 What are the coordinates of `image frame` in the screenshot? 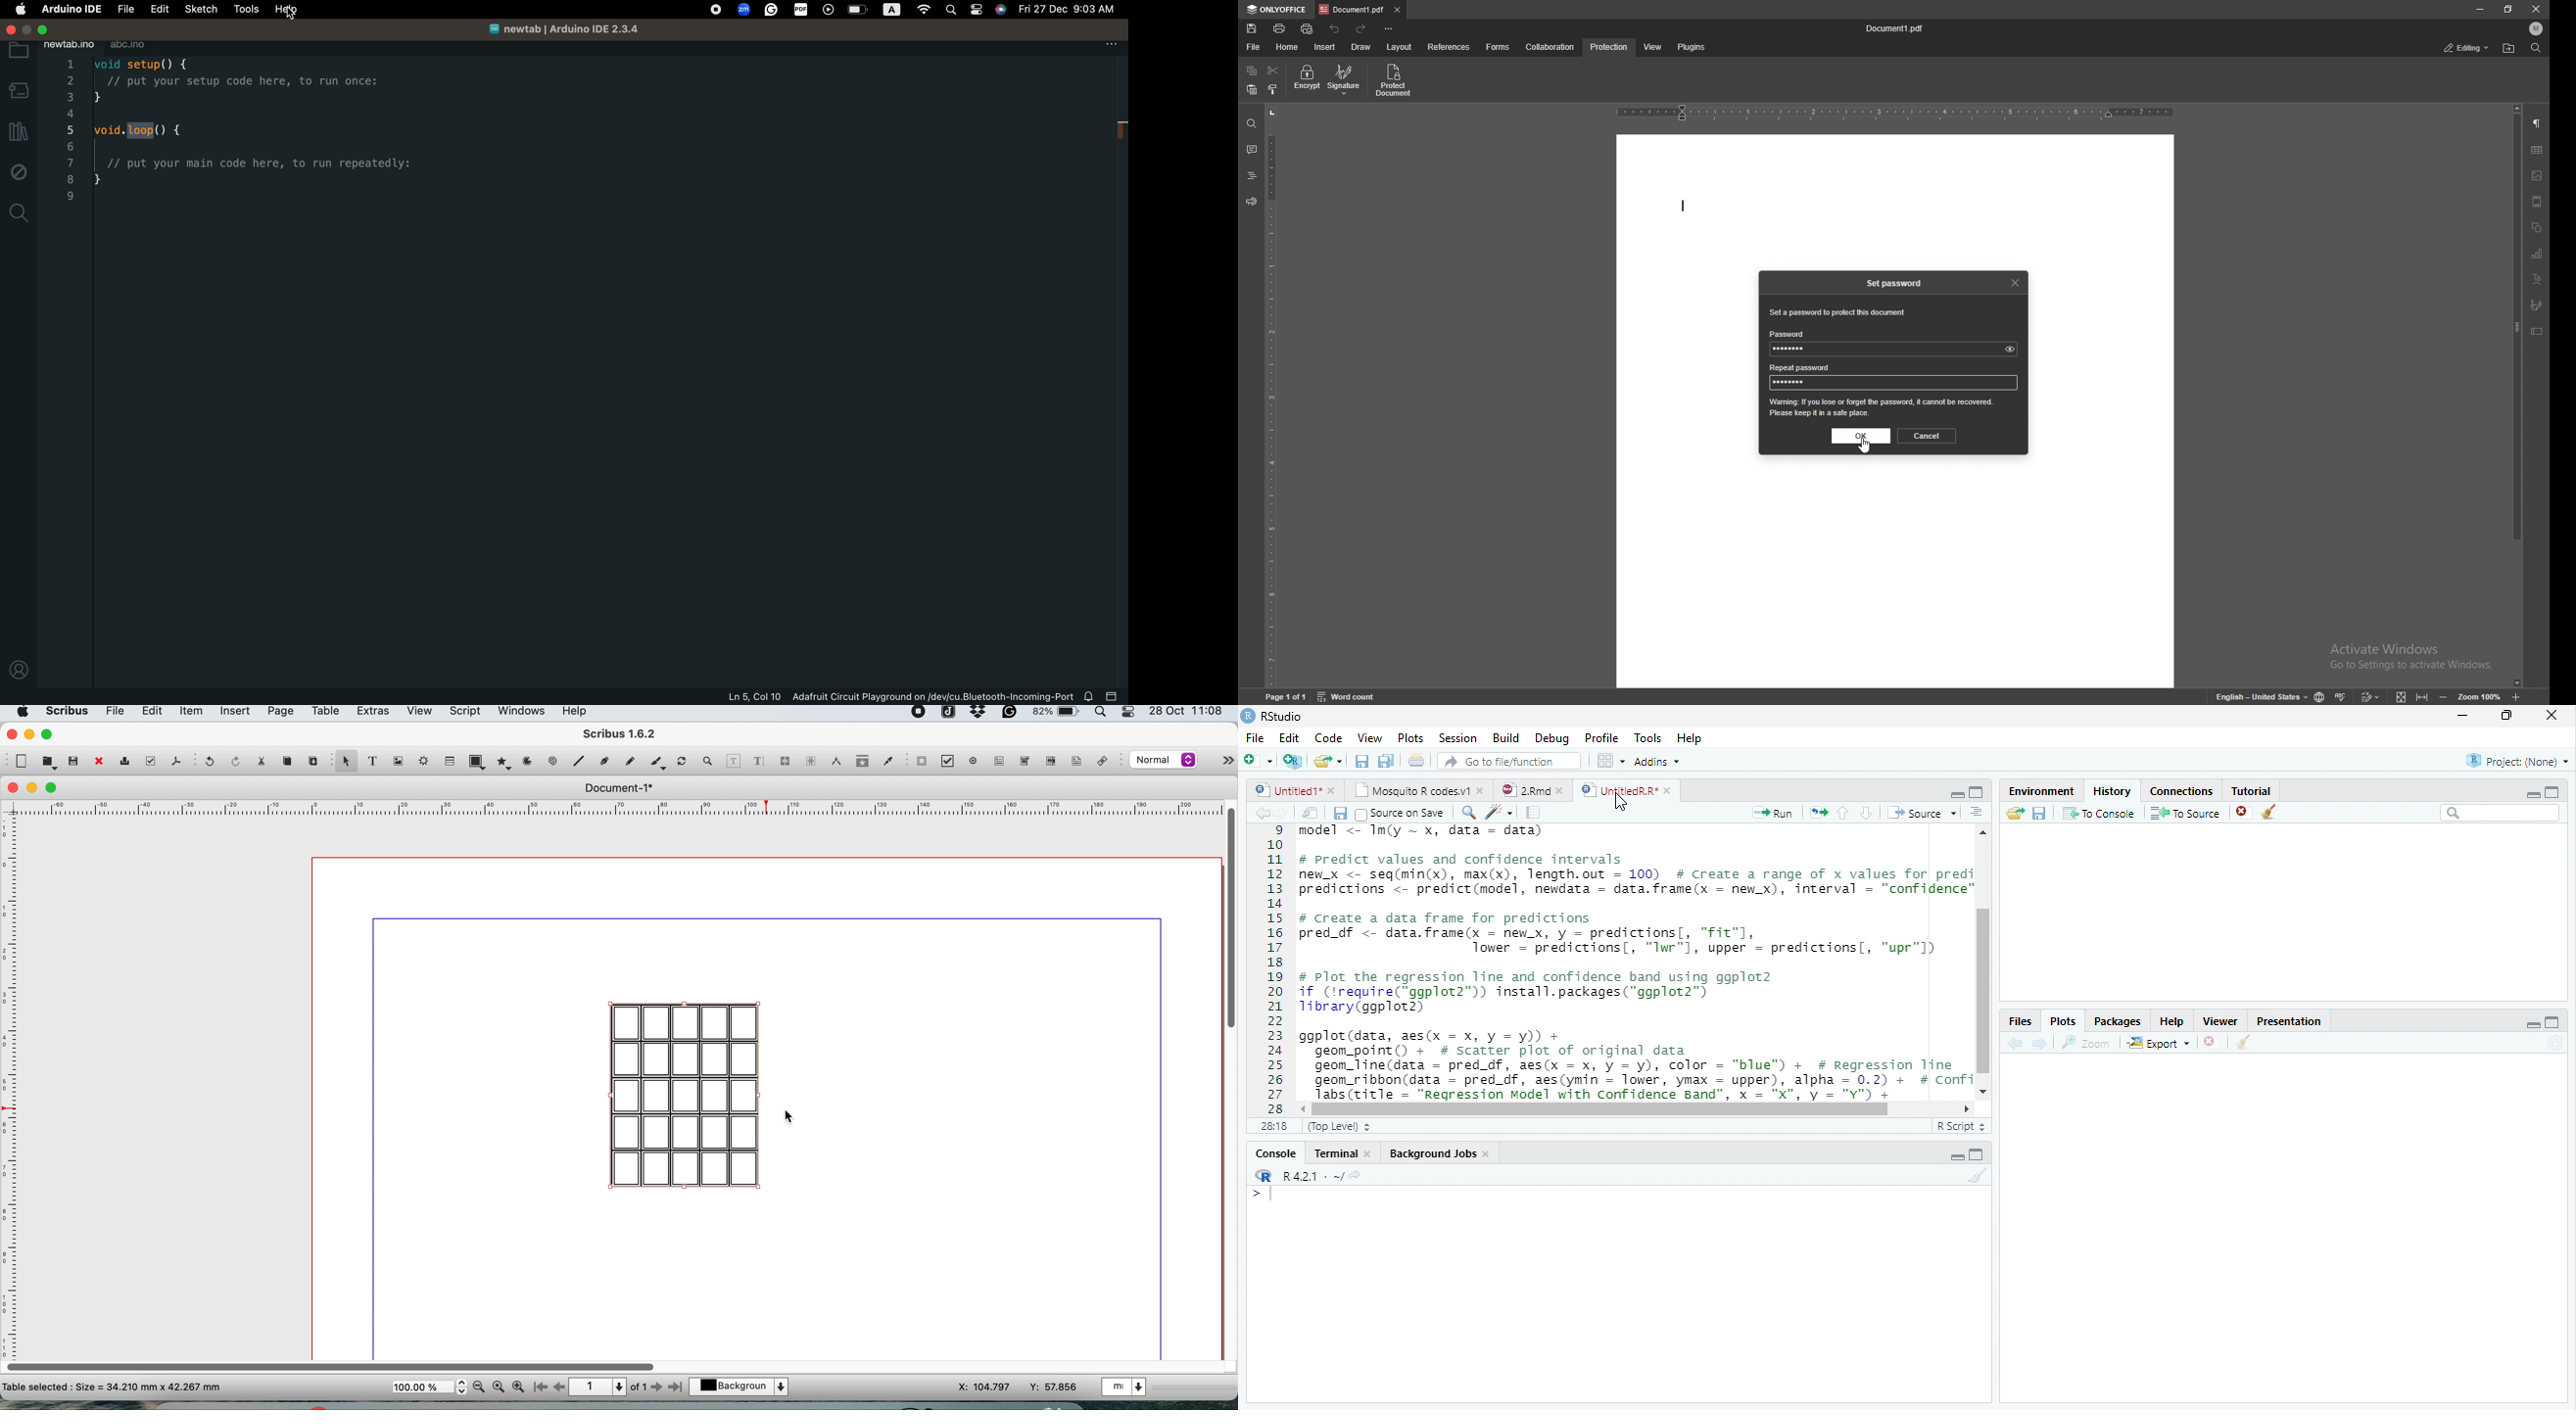 It's located at (396, 761).